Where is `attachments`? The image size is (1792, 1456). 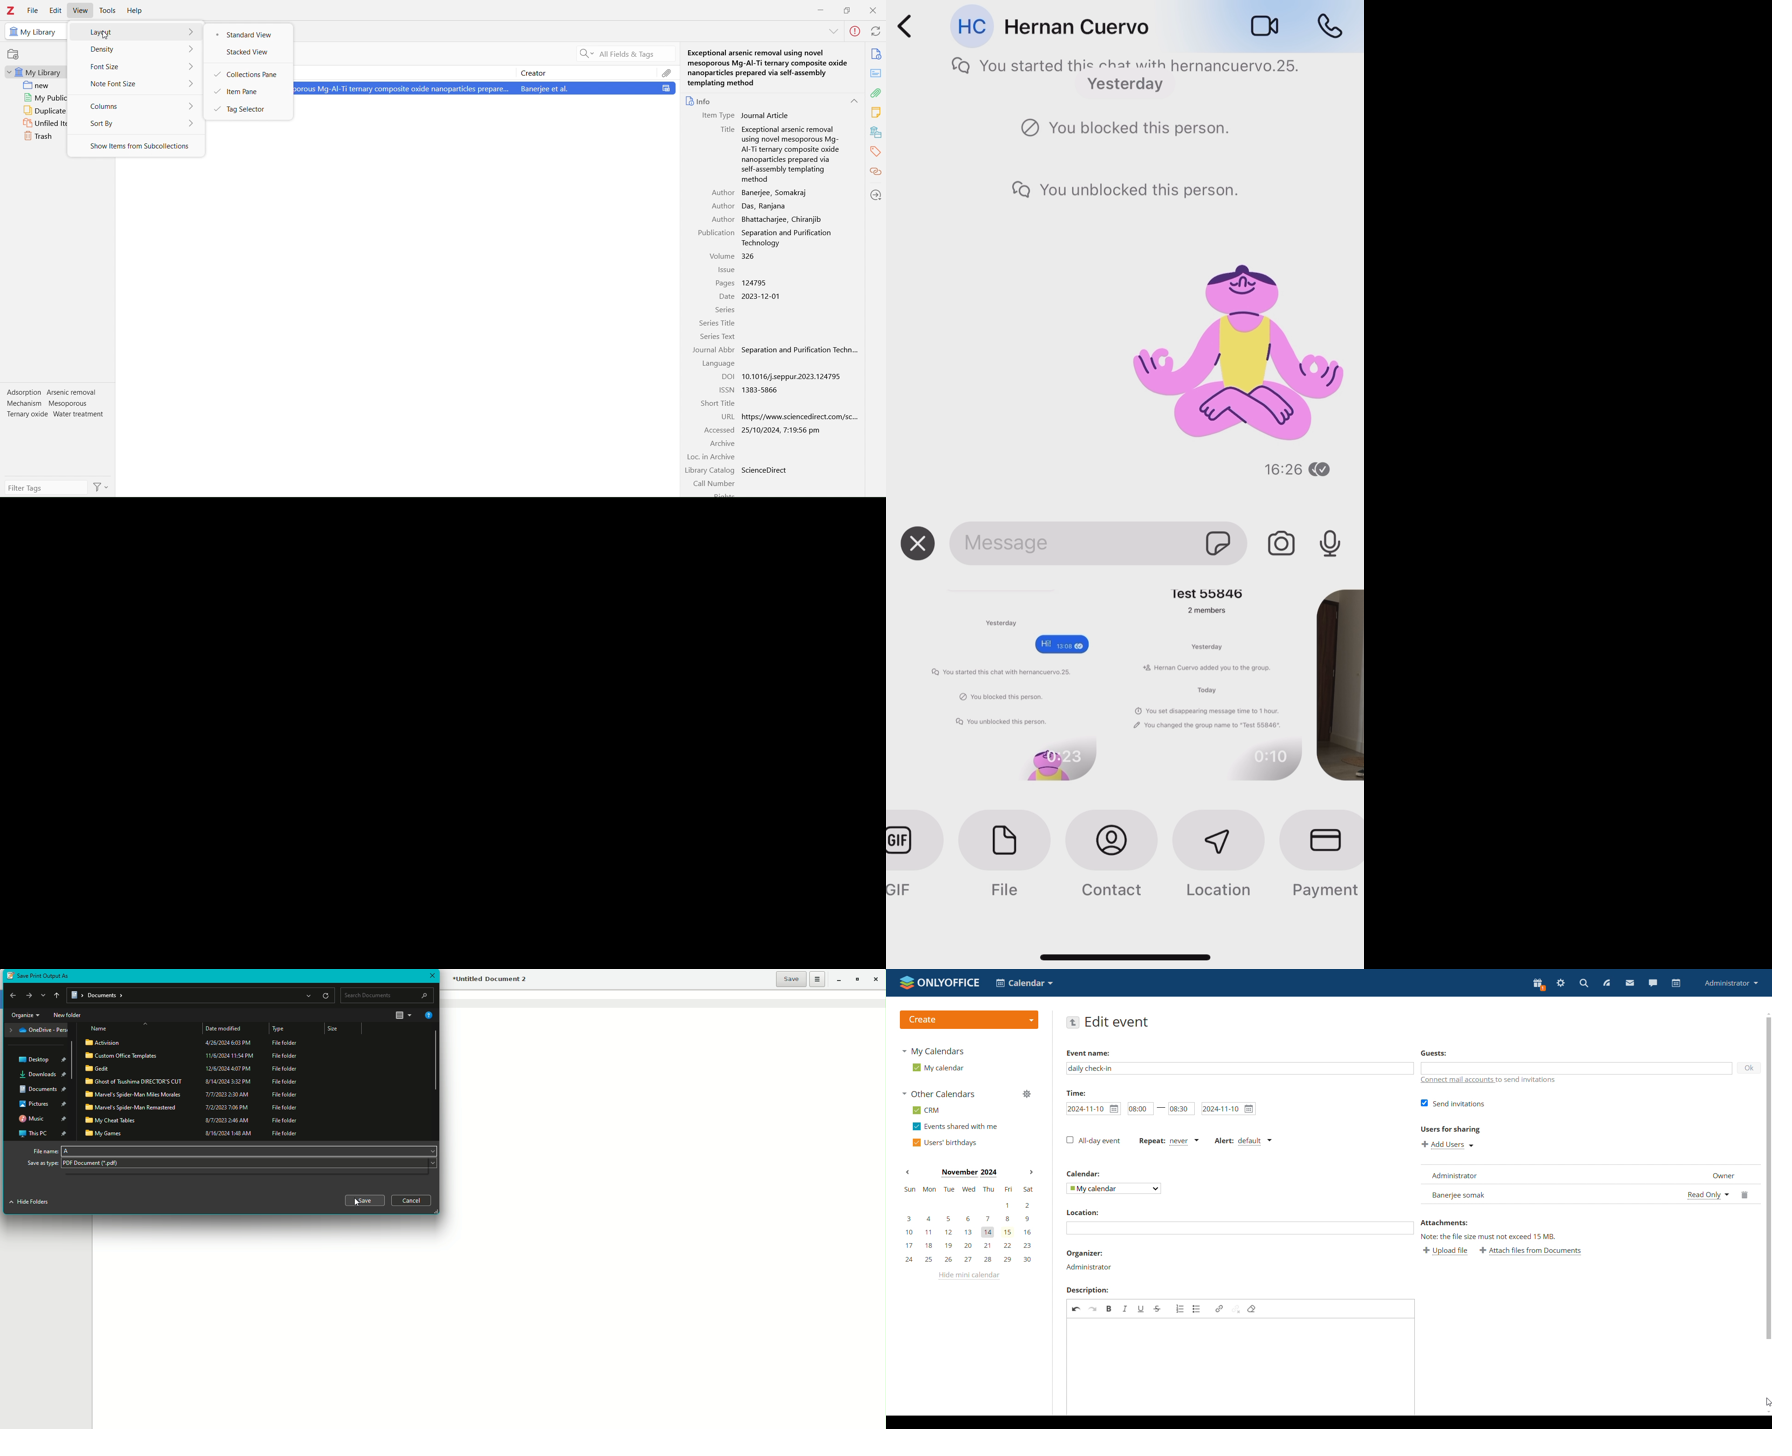 attachments is located at coordinates (667, 72).